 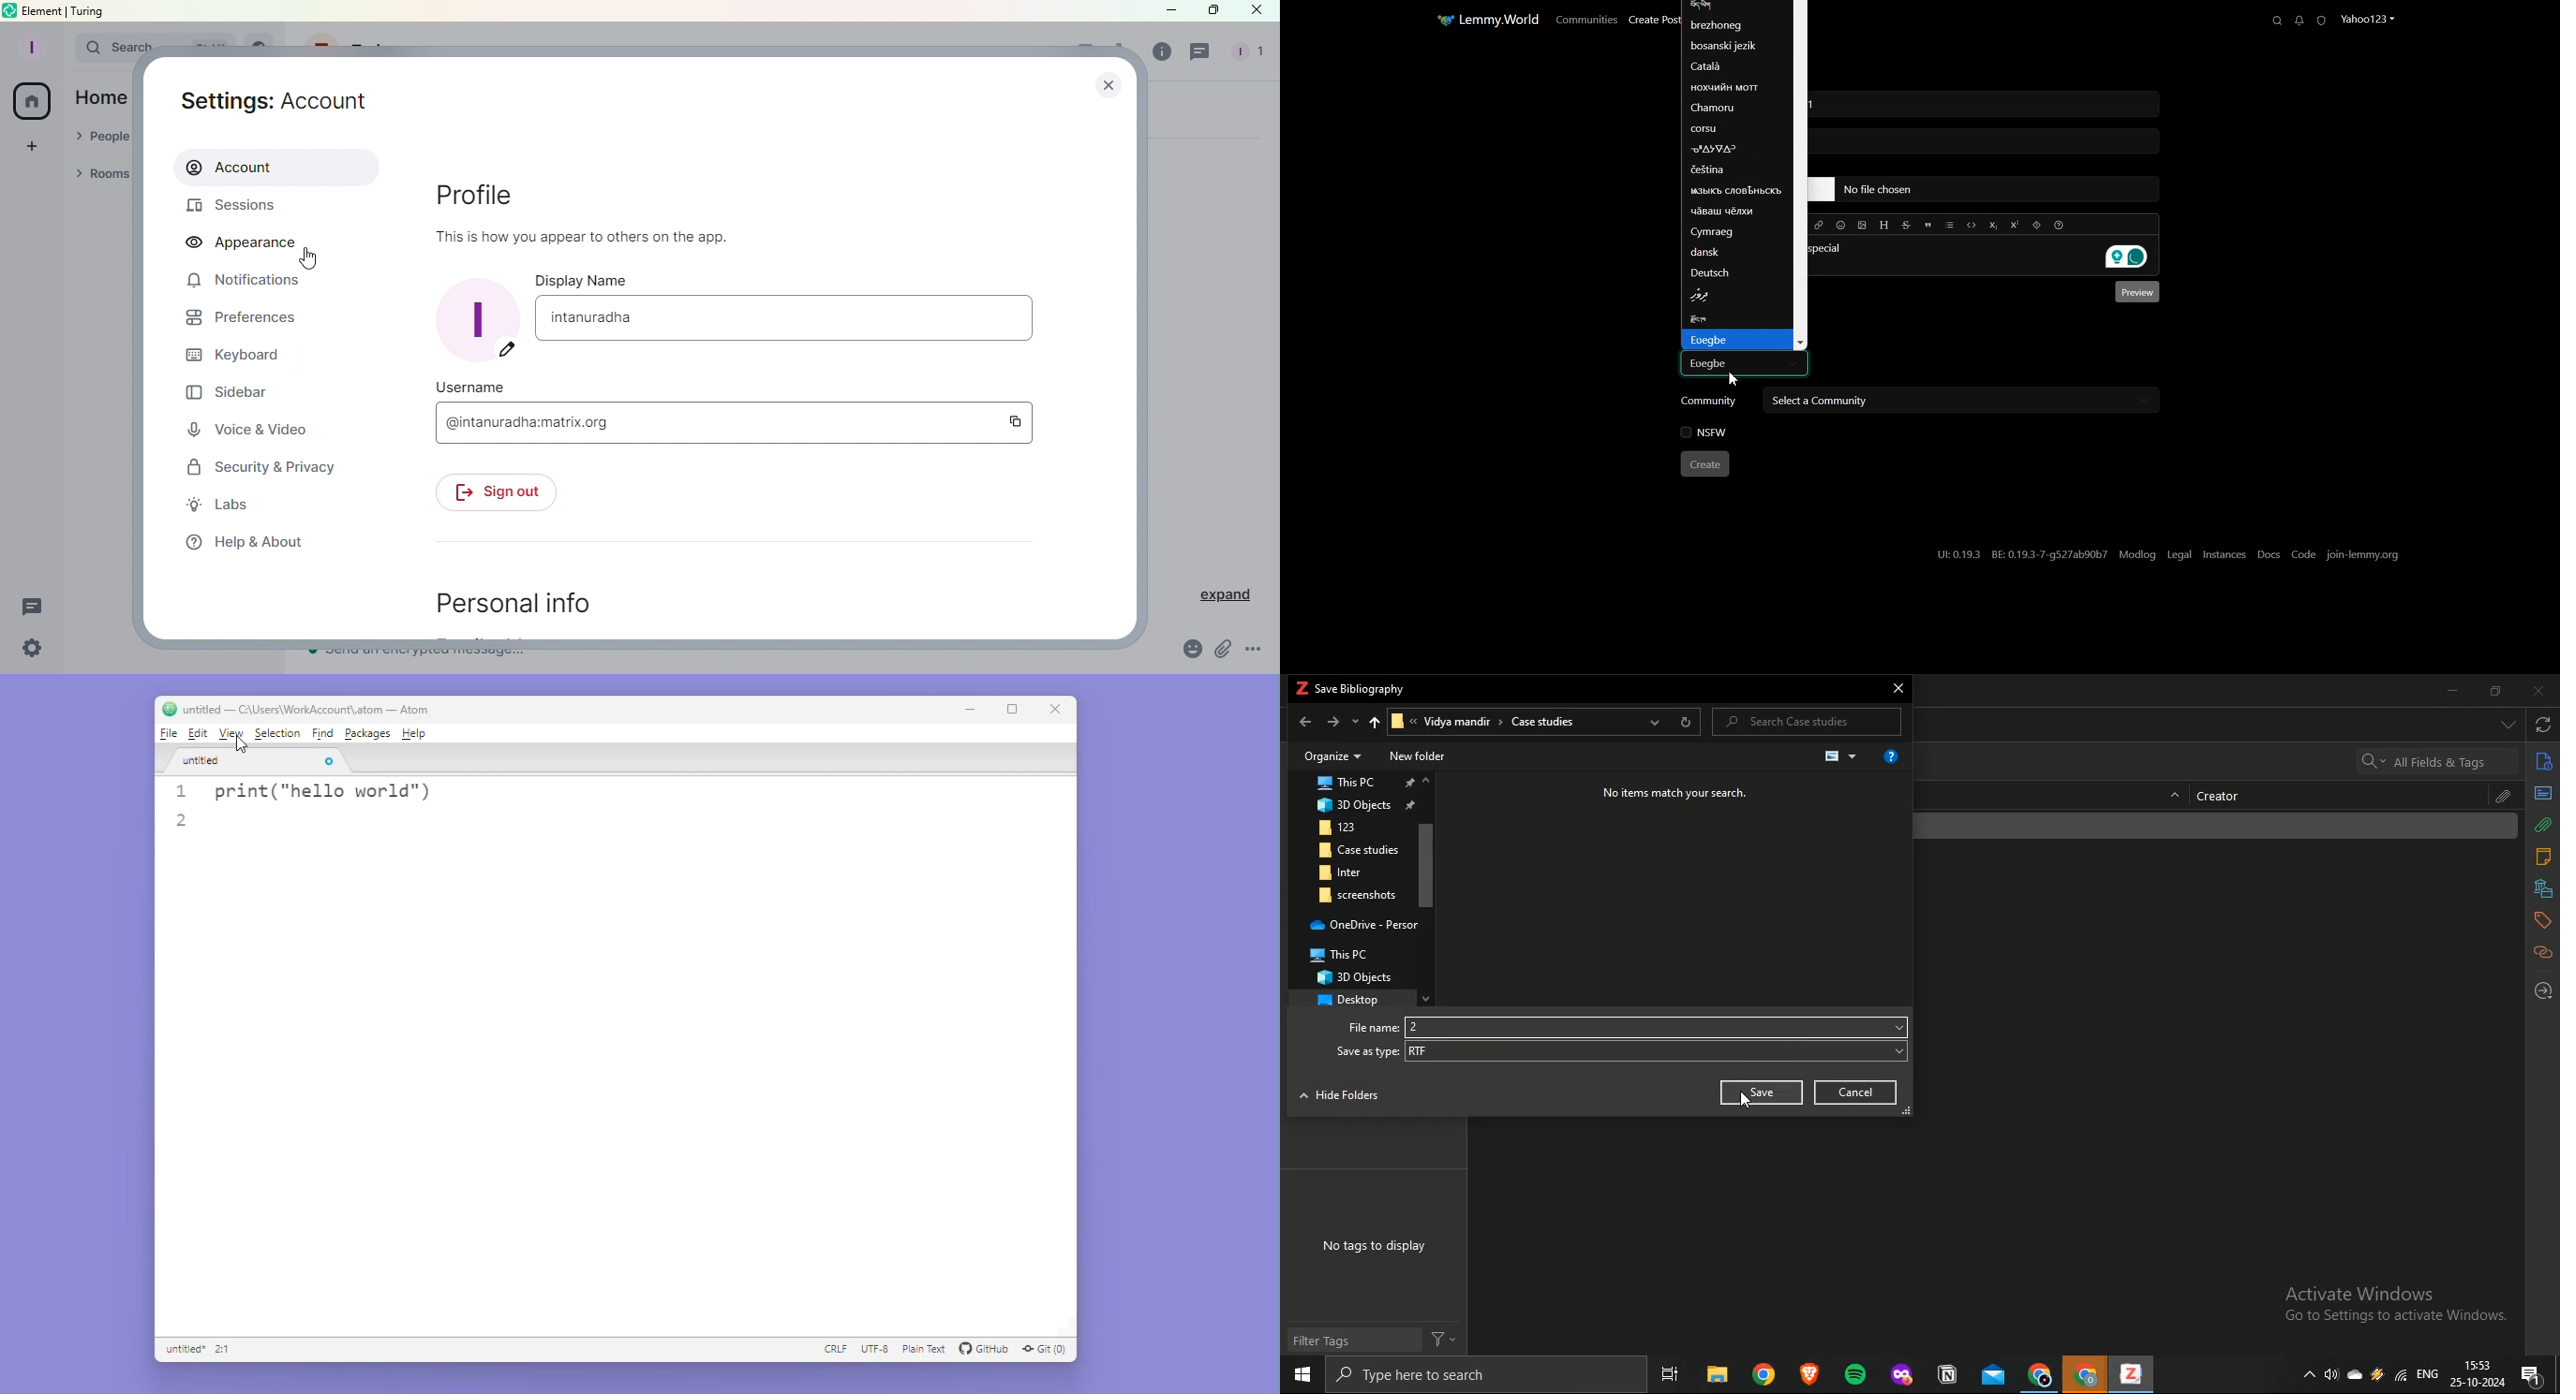 I want to click on People, so click(x=102, y=138).